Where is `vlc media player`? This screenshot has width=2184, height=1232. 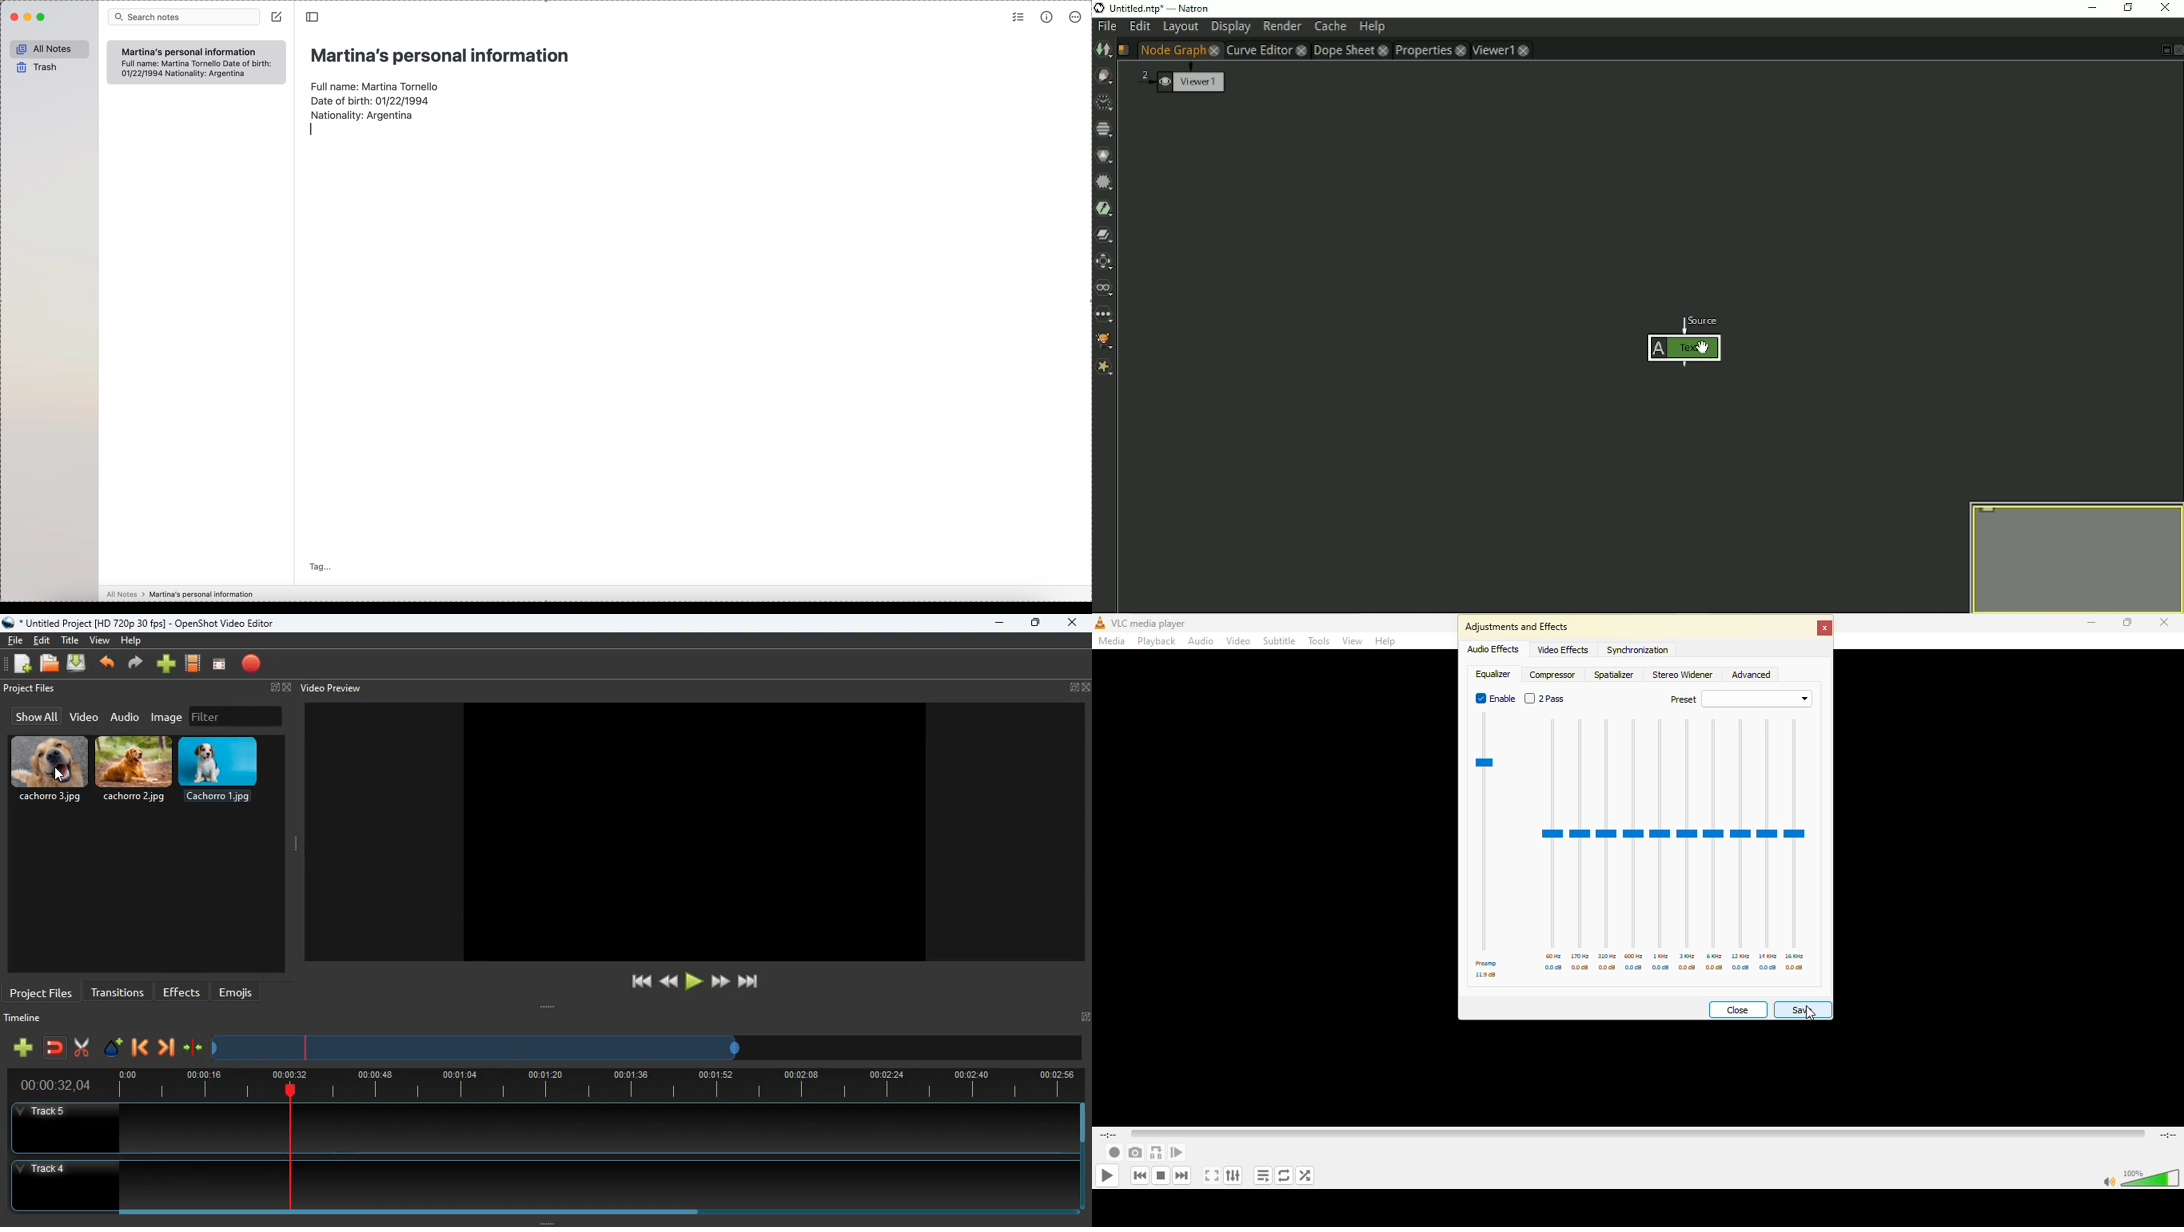 vlc media player is located at coordinates (1141, 624).